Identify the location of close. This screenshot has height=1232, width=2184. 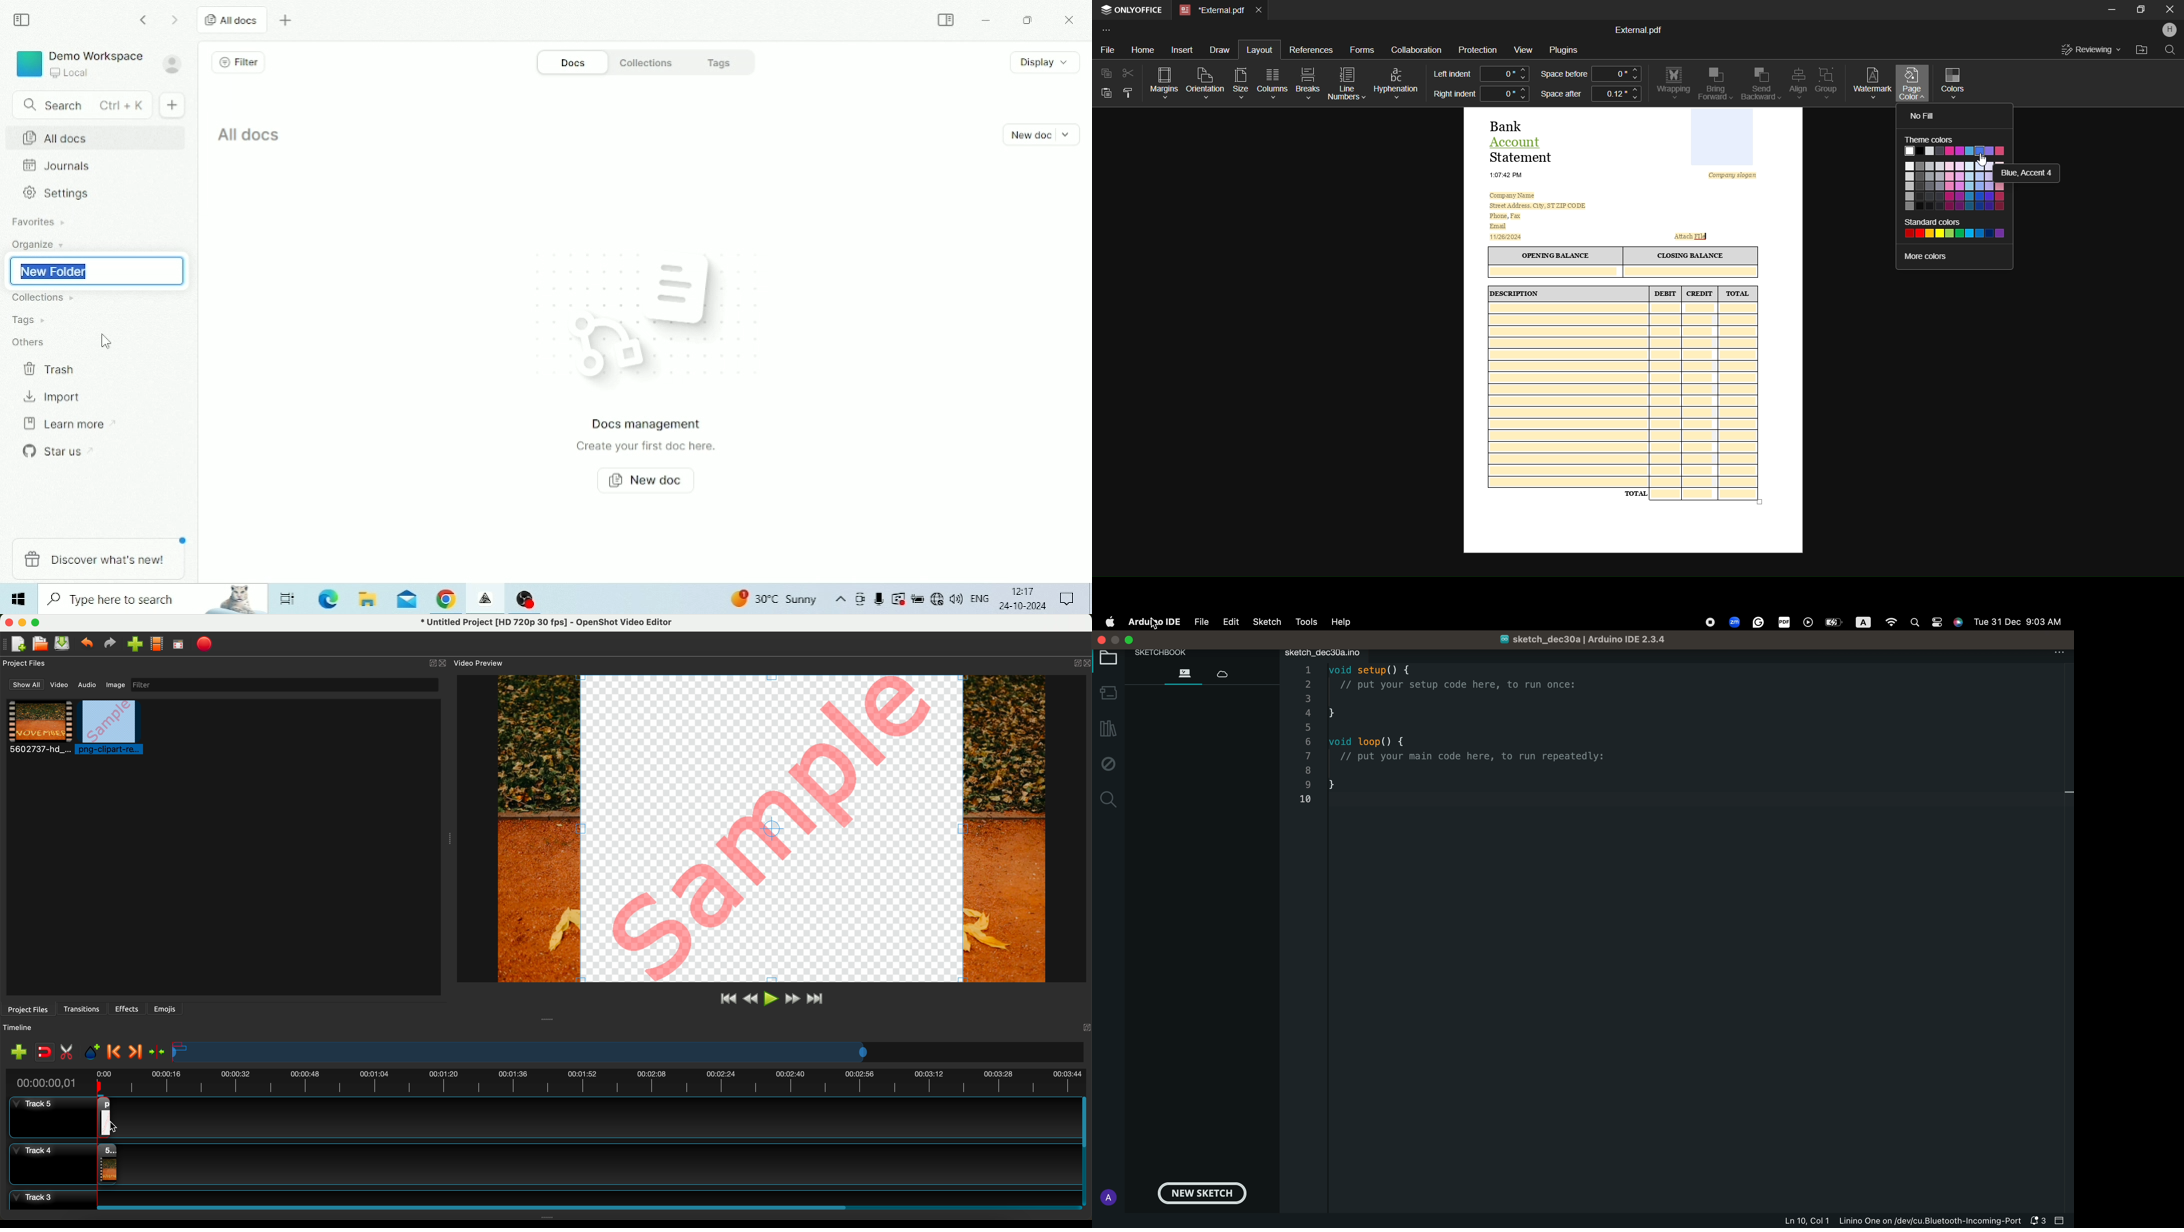
(437, 663).